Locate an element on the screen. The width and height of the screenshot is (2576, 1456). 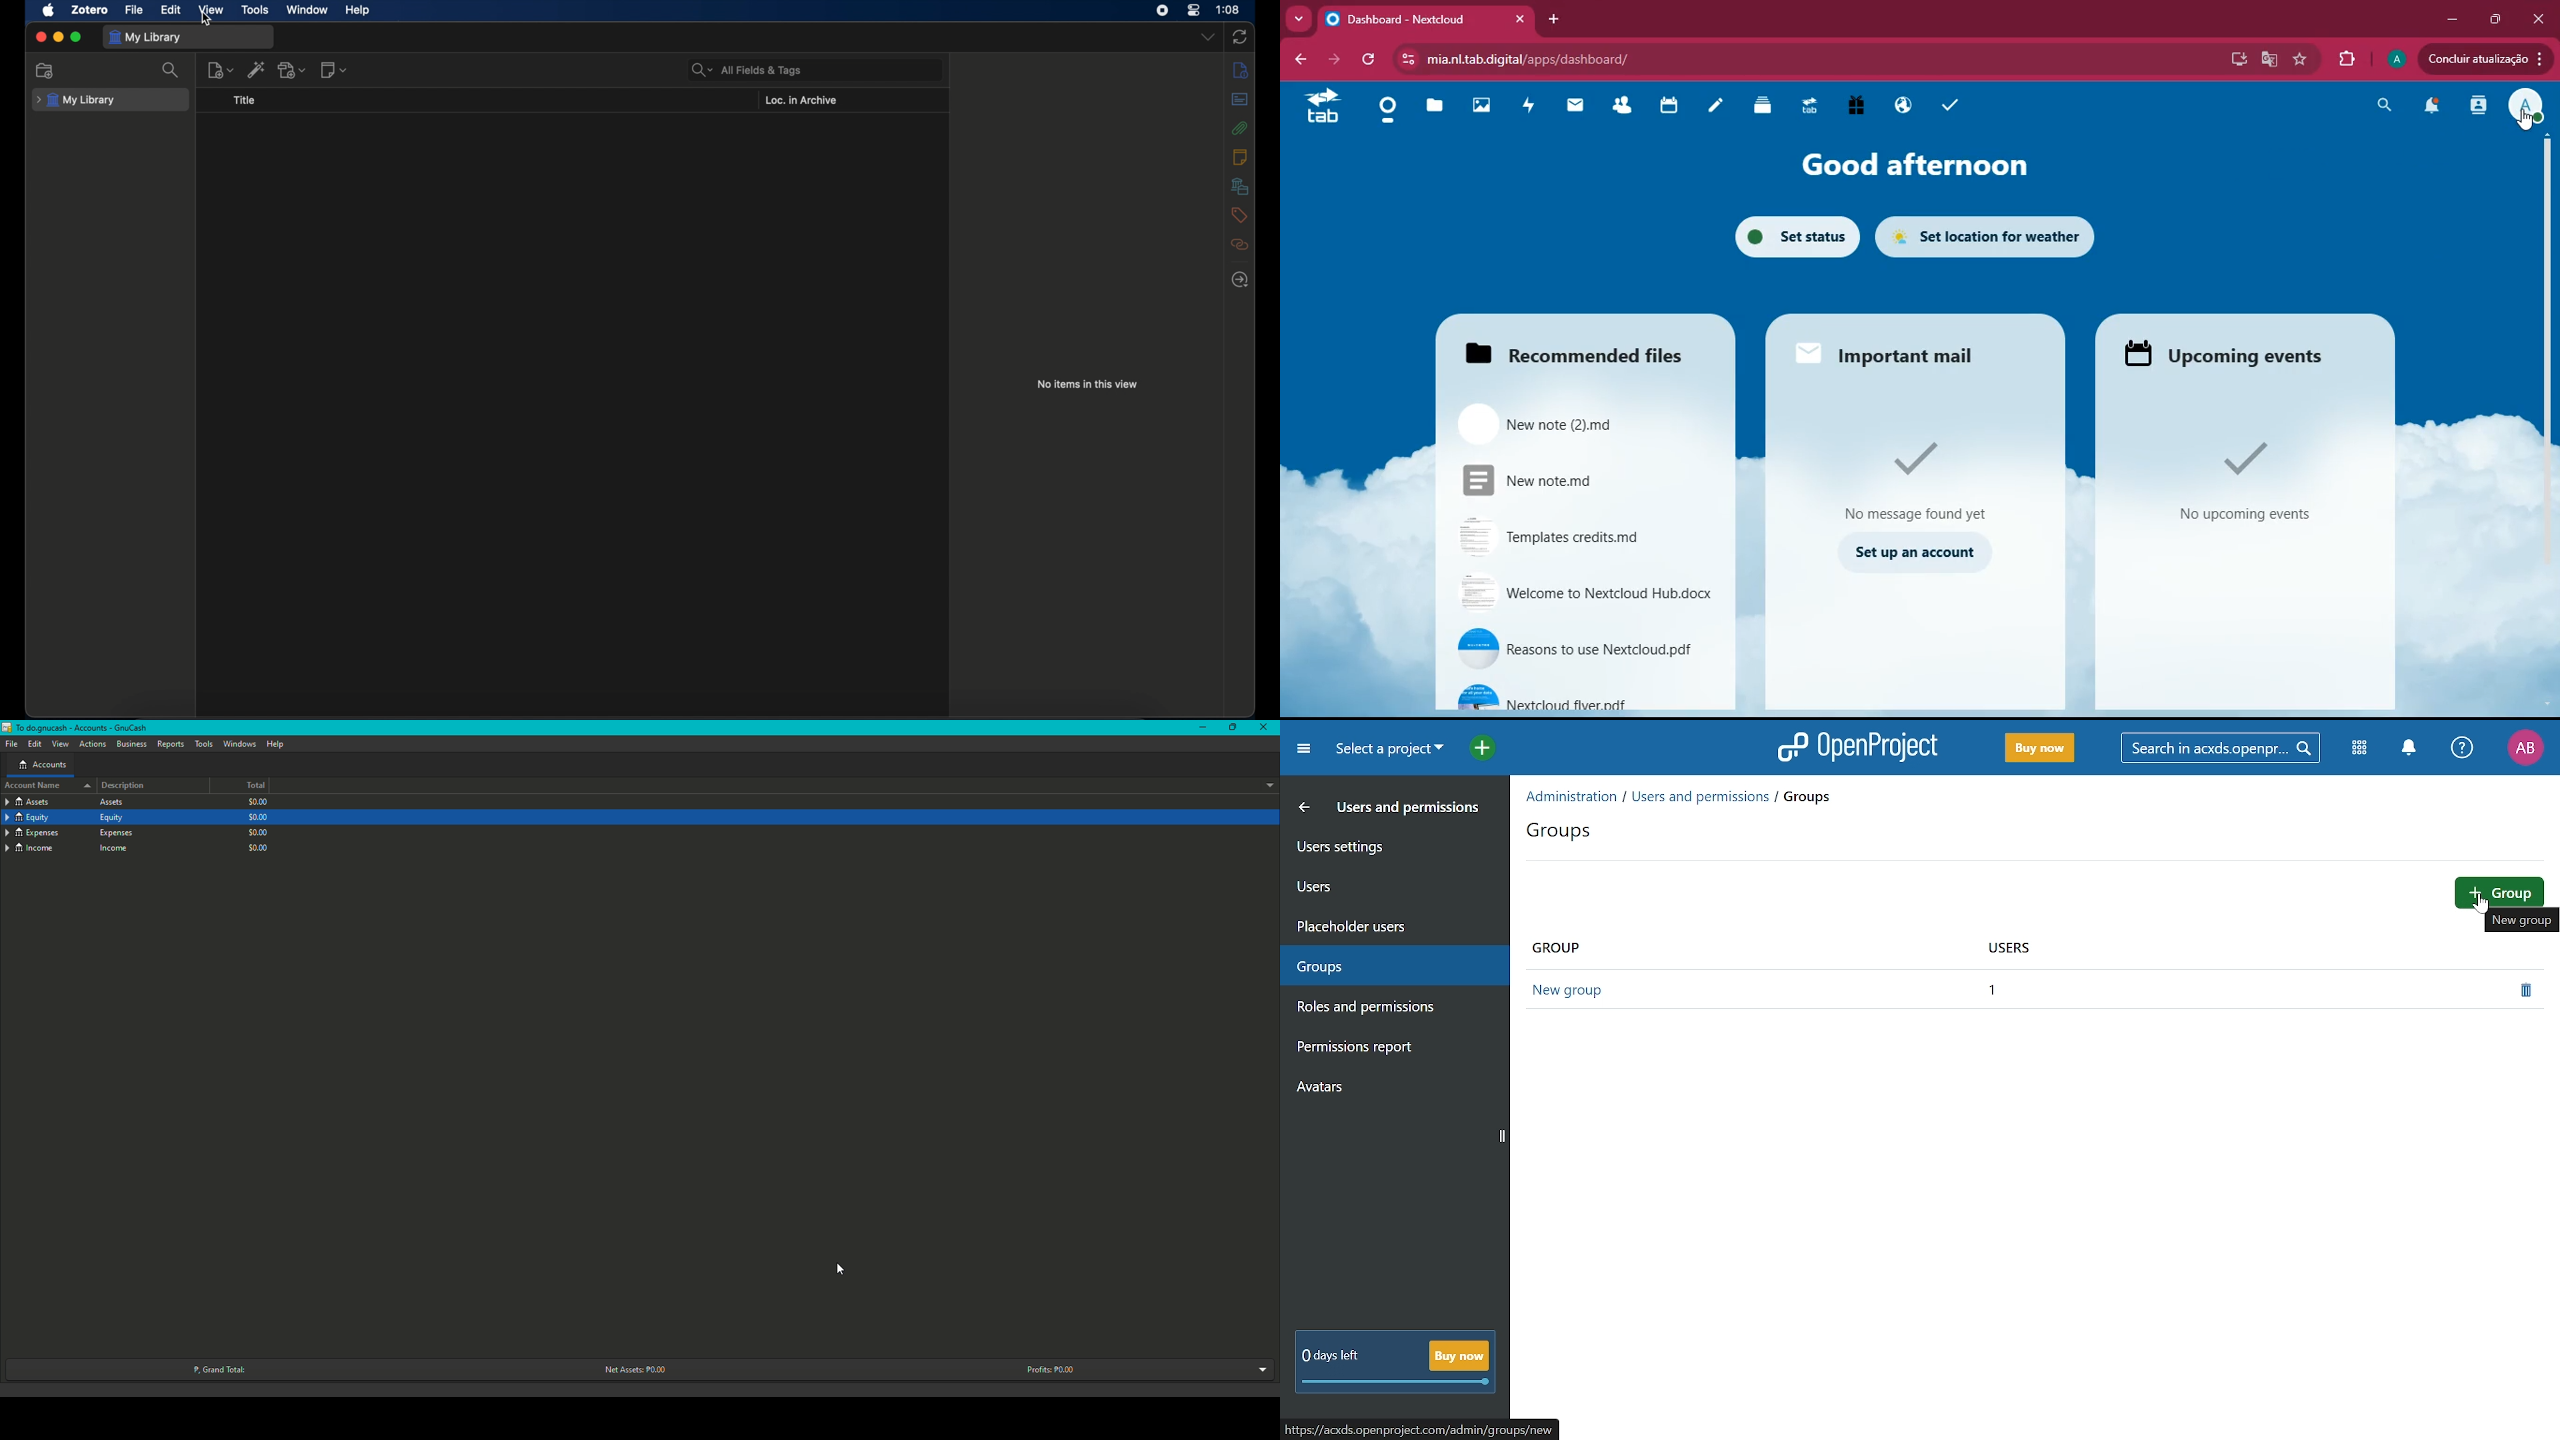
notes is located at coordinates (1239, 157).